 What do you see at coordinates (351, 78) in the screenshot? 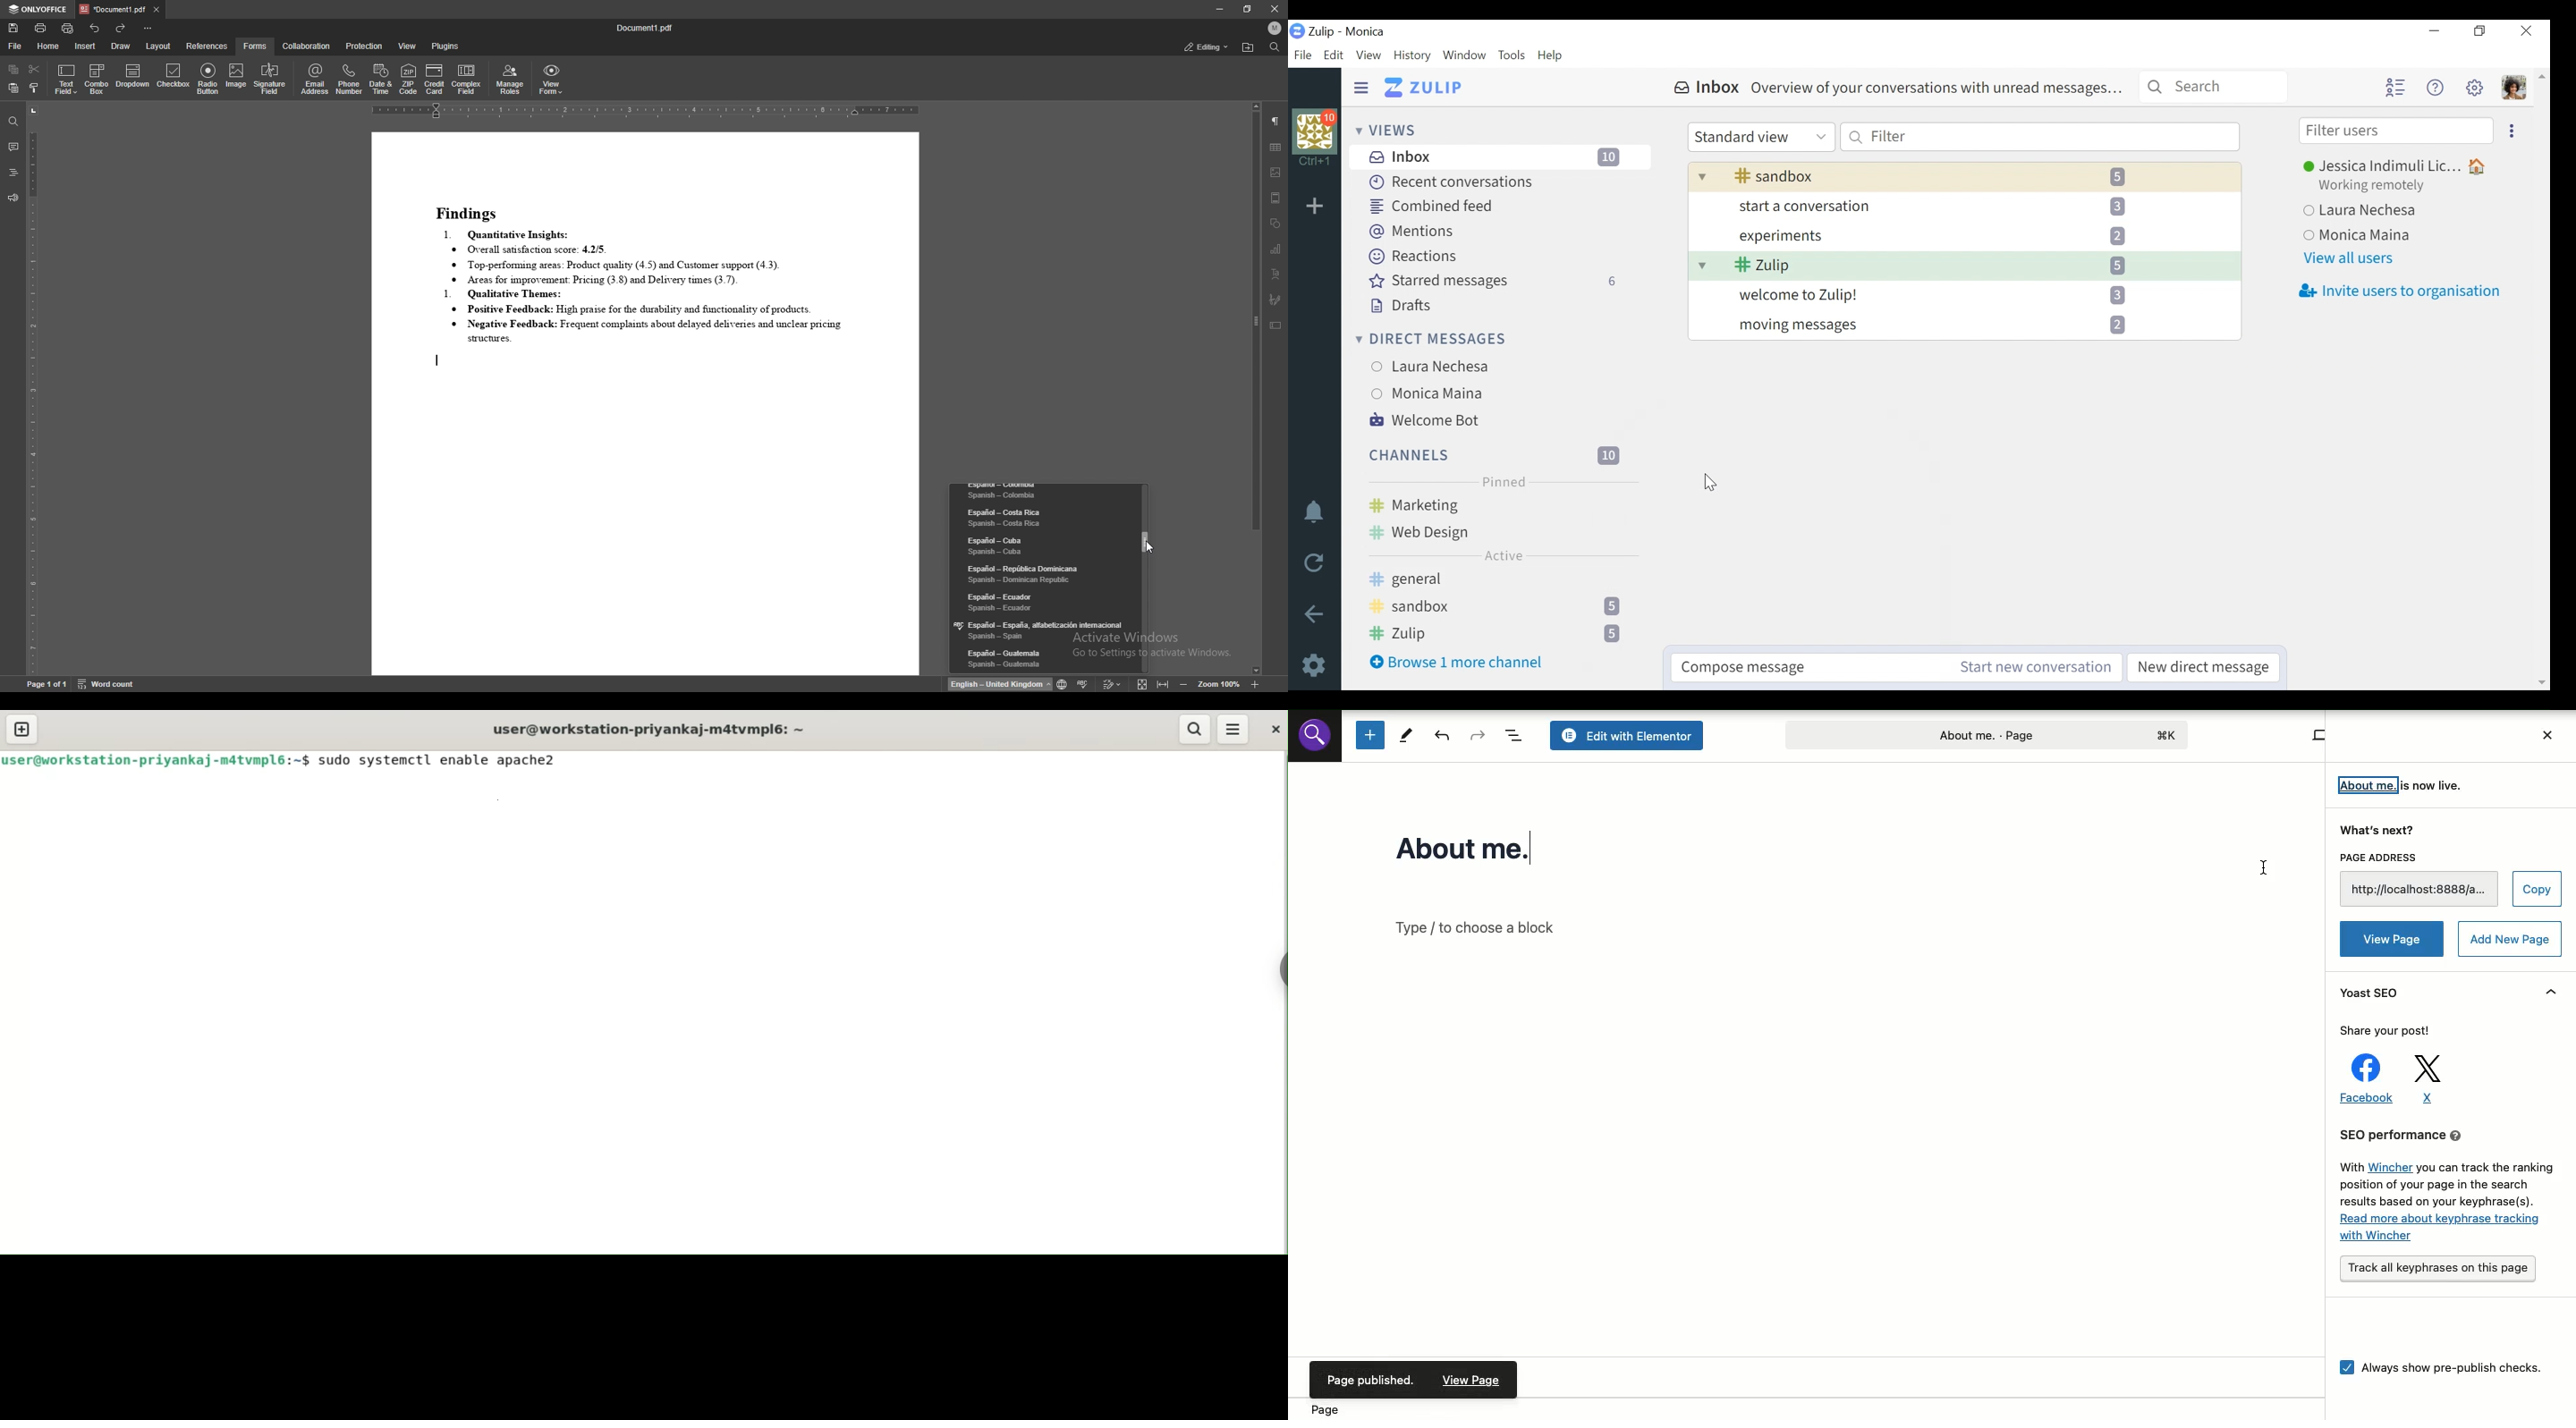
I see `phone number` at bounding box center [351, 78].